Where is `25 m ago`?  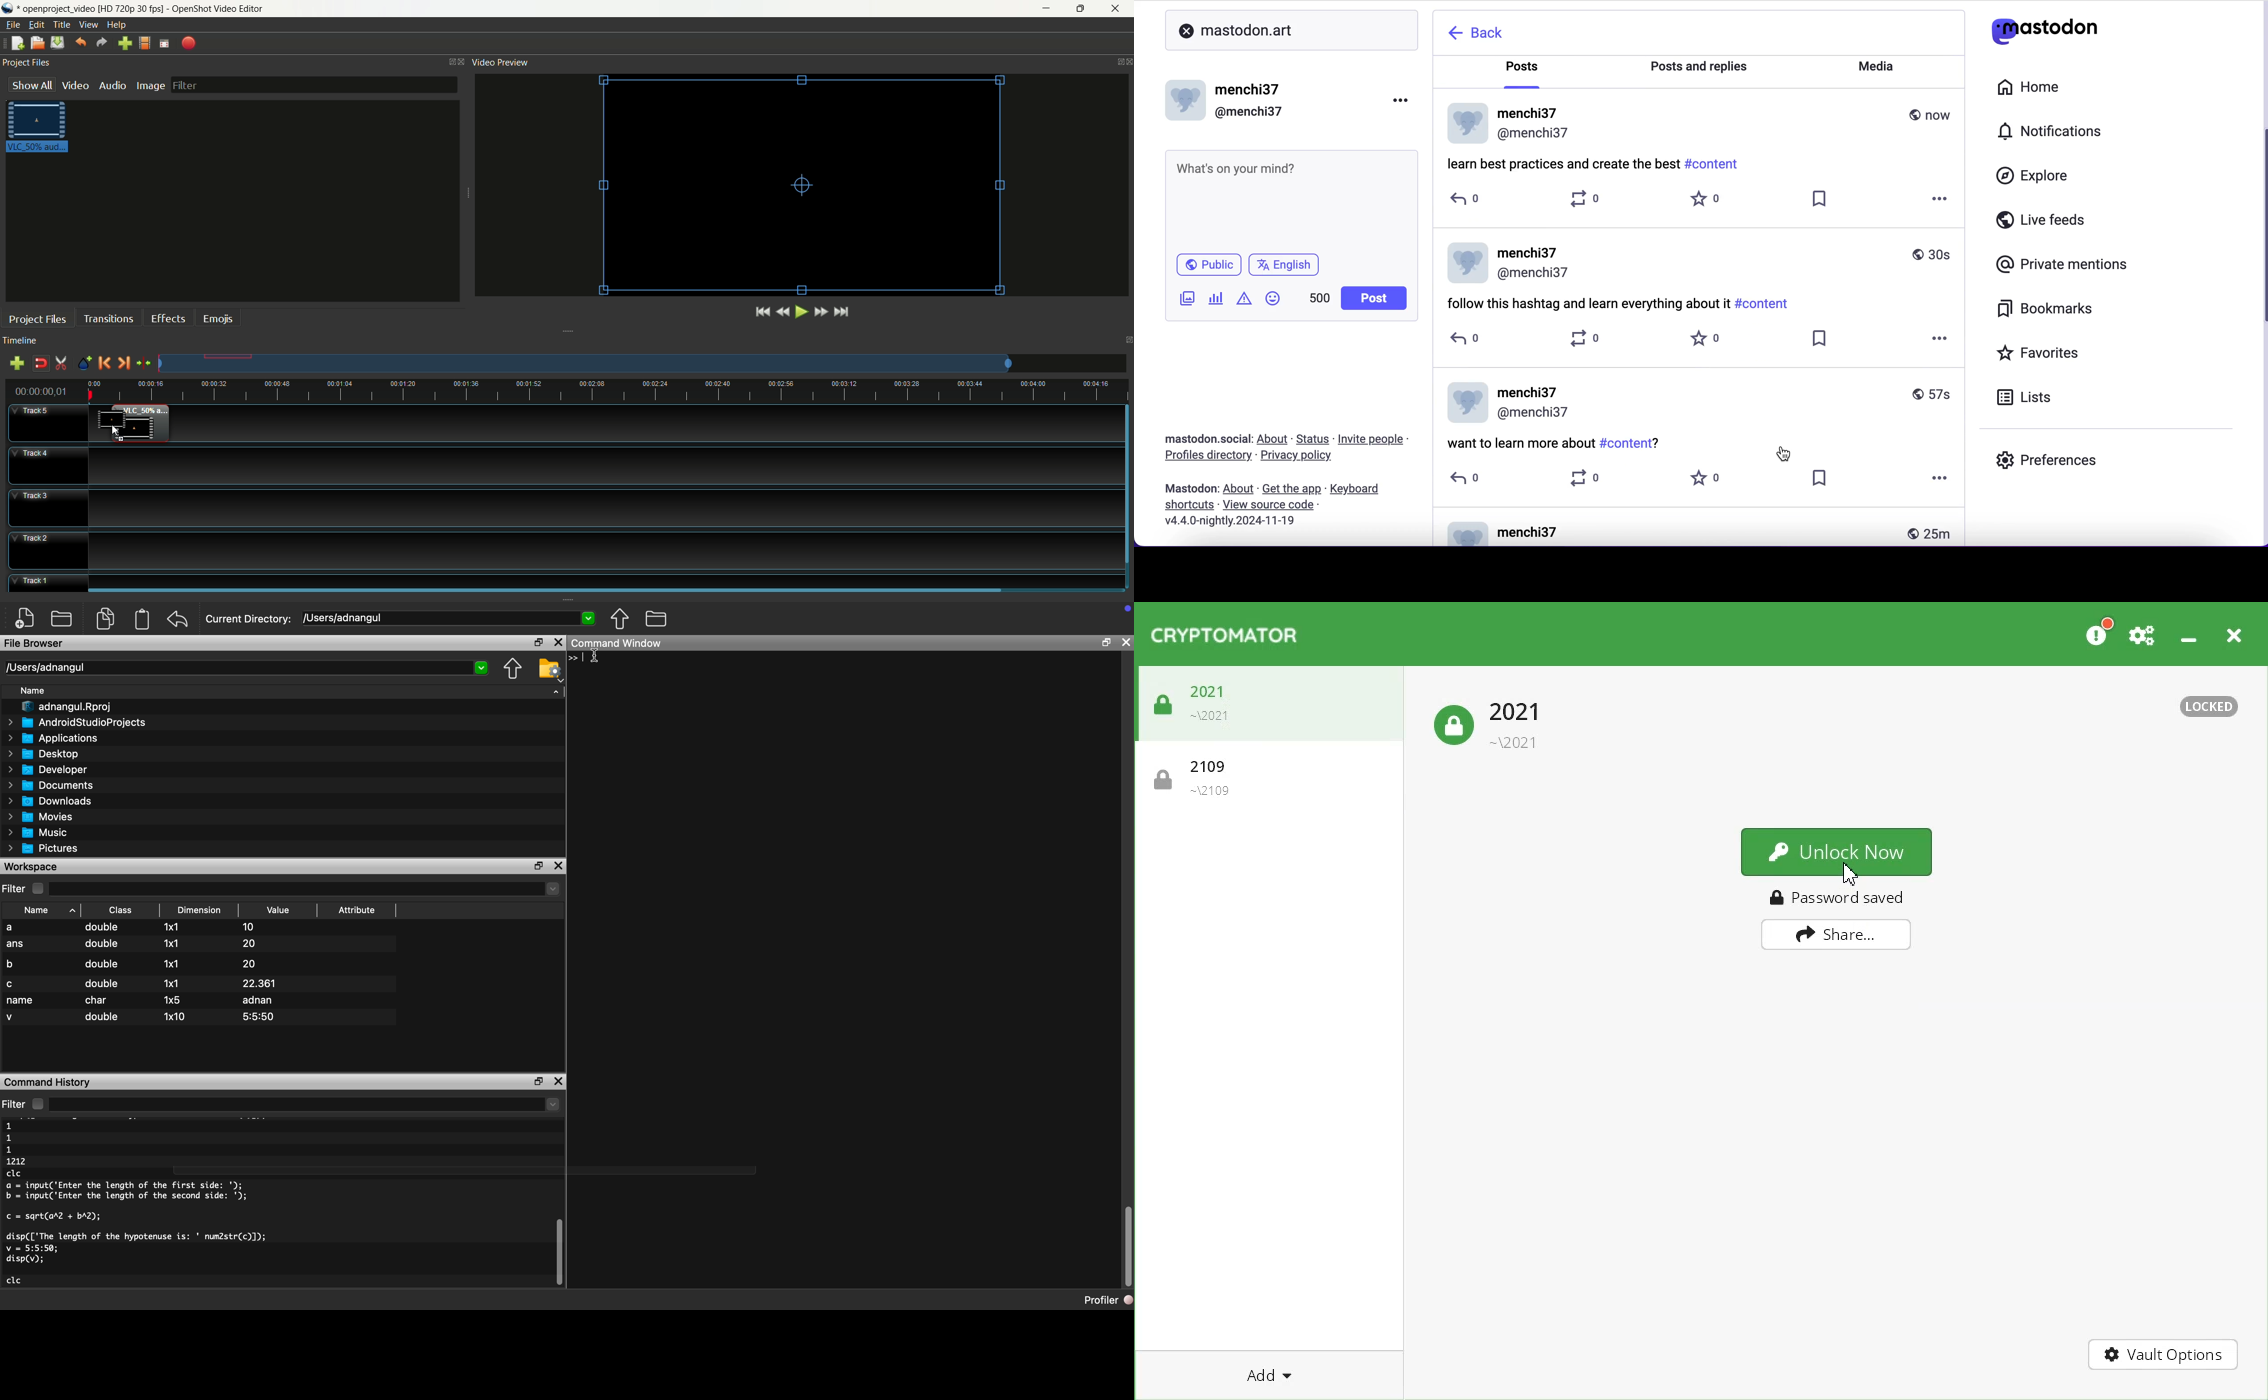
25 m ago is located at coordinates (1931, 532).